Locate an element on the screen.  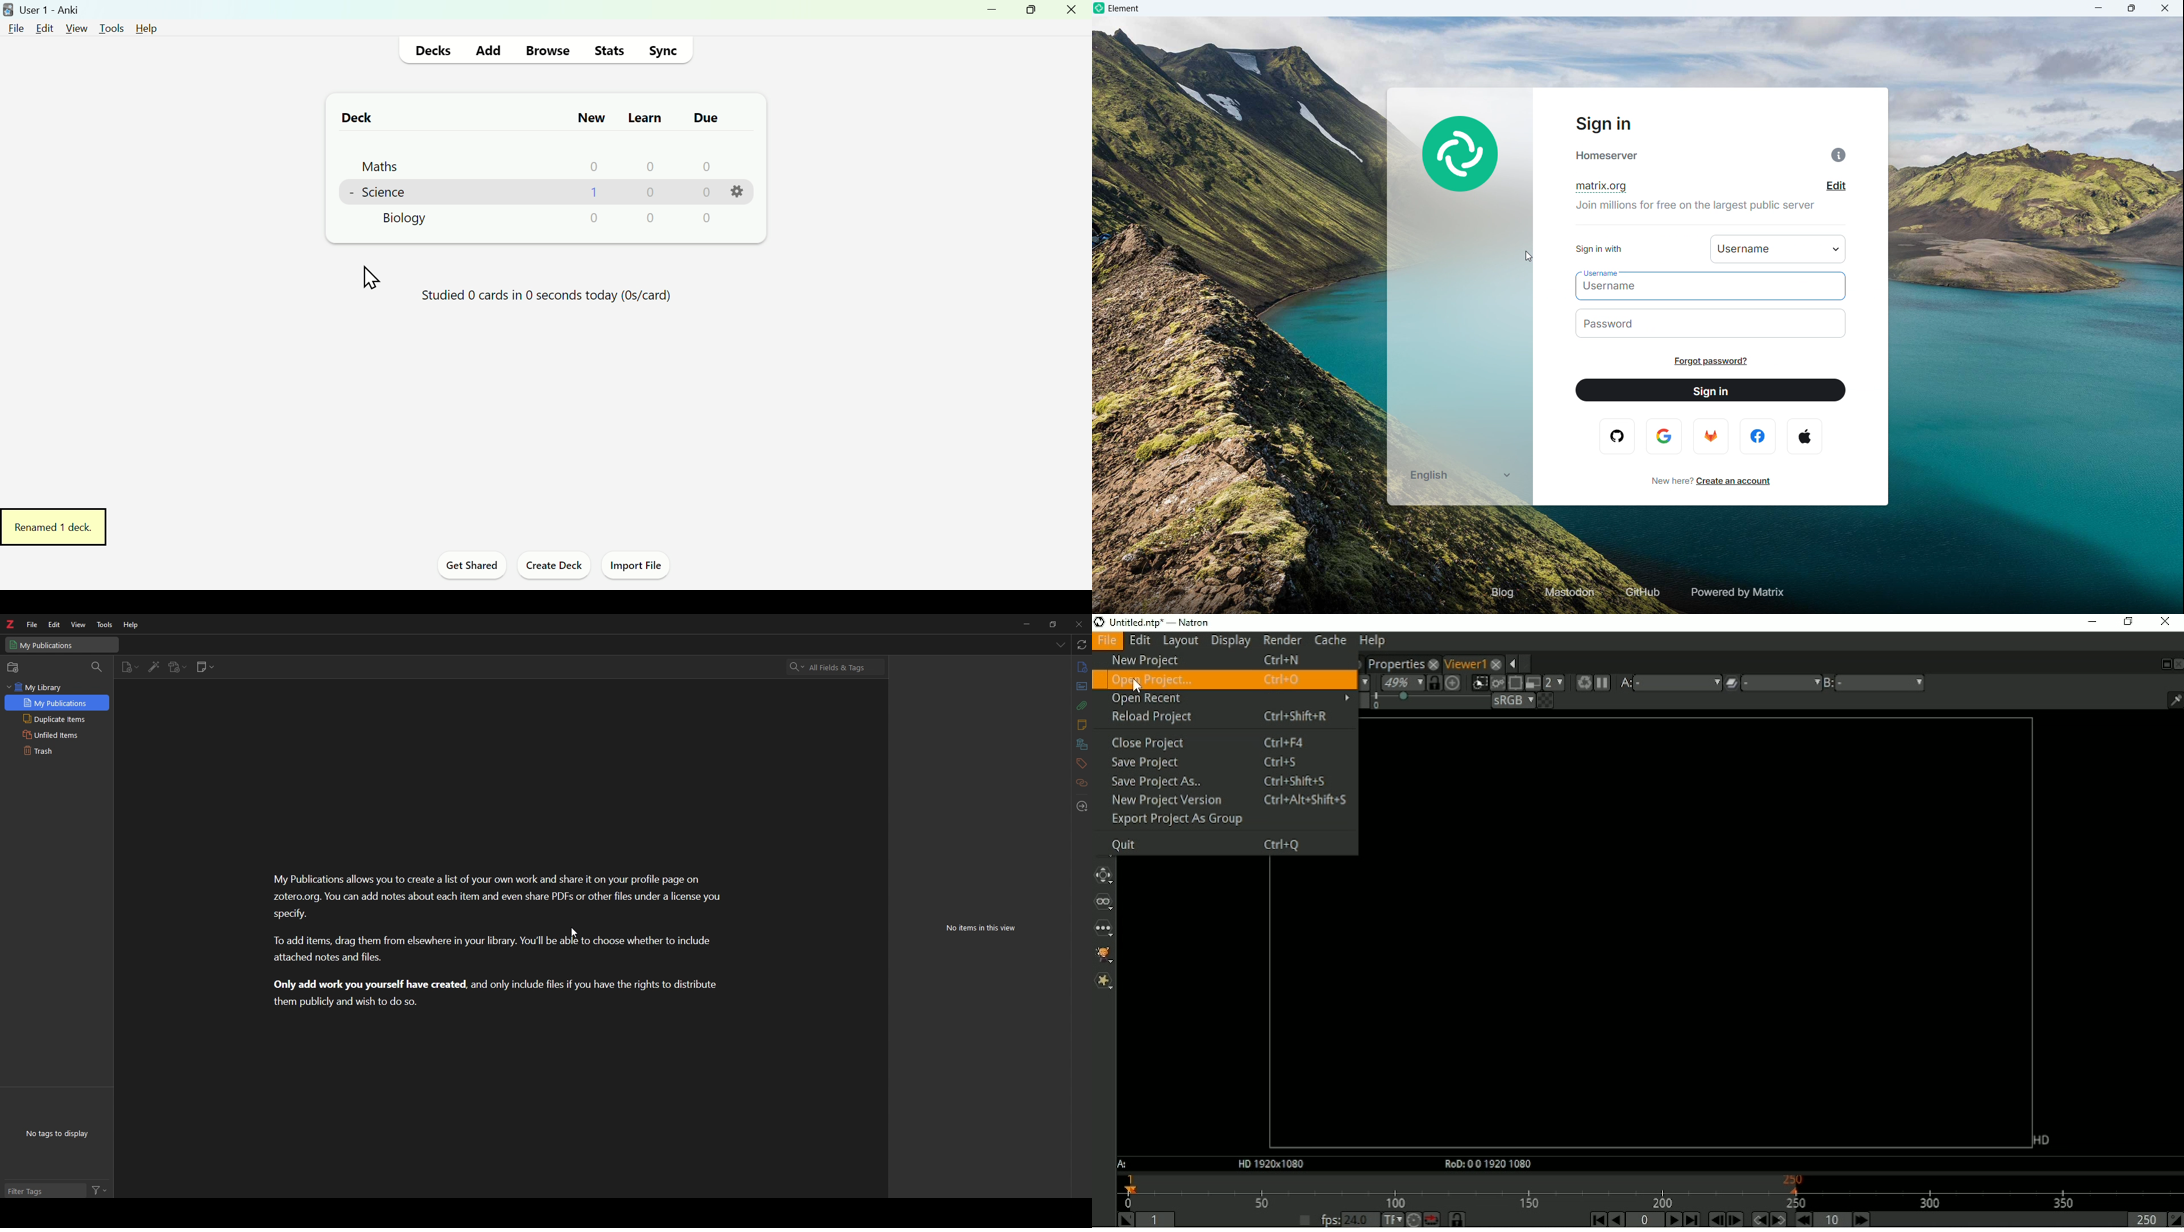
Create Deck is located at coordinates (553, 568).